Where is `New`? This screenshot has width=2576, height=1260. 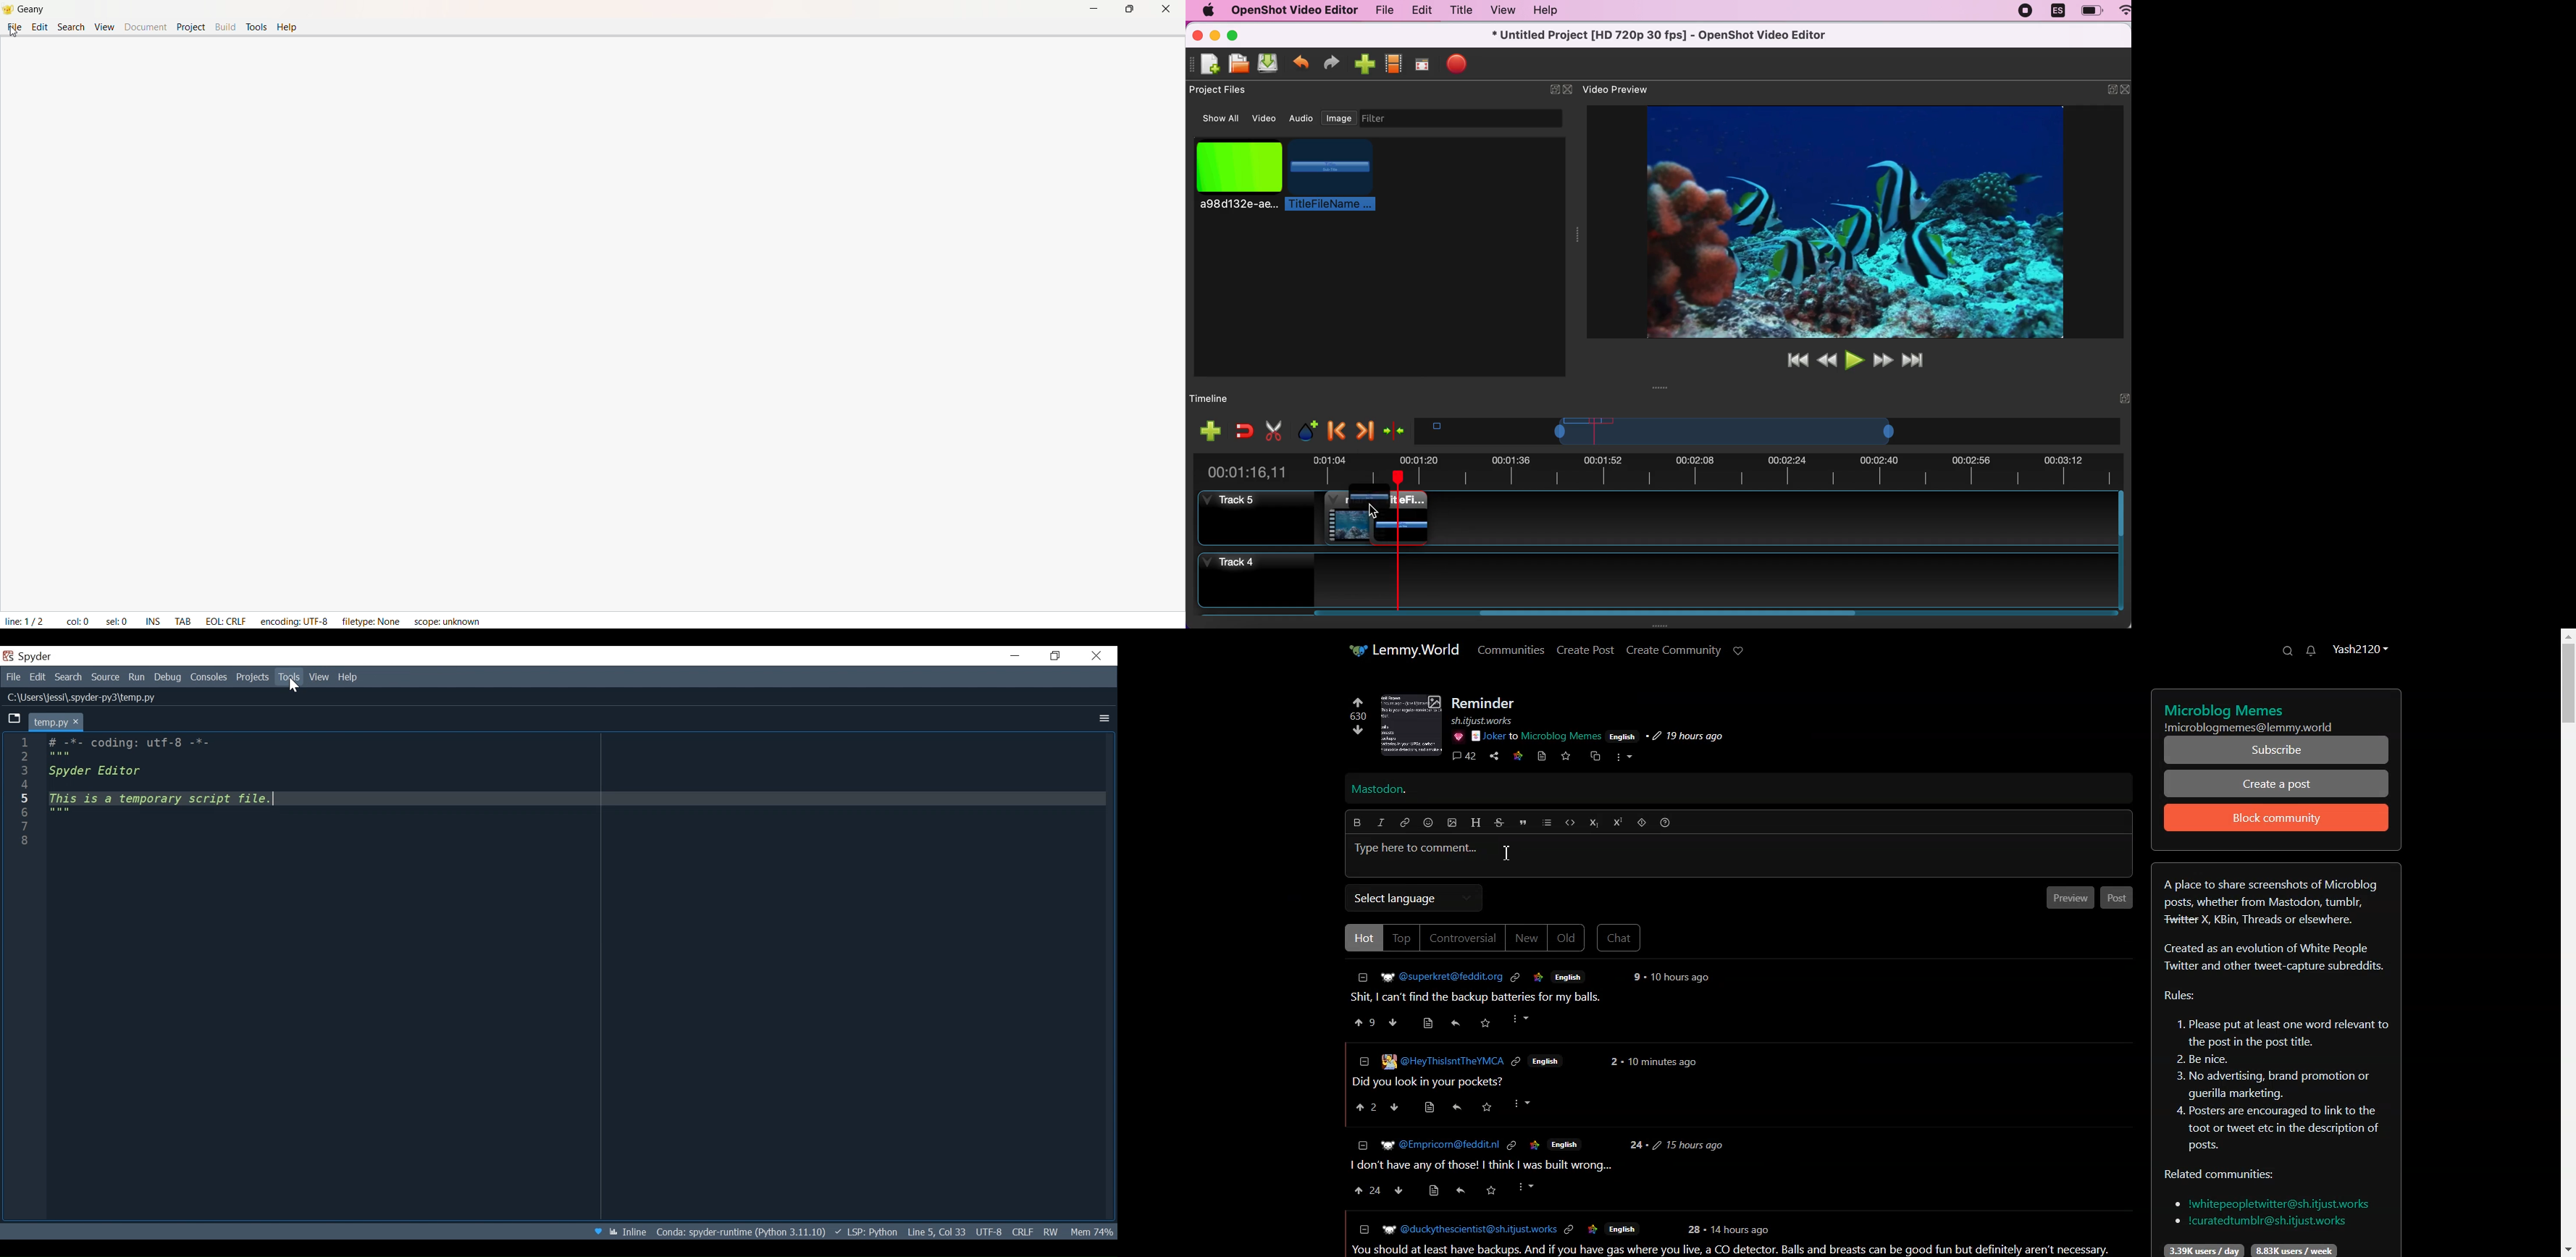
New is located at coordinates (1526, 938).